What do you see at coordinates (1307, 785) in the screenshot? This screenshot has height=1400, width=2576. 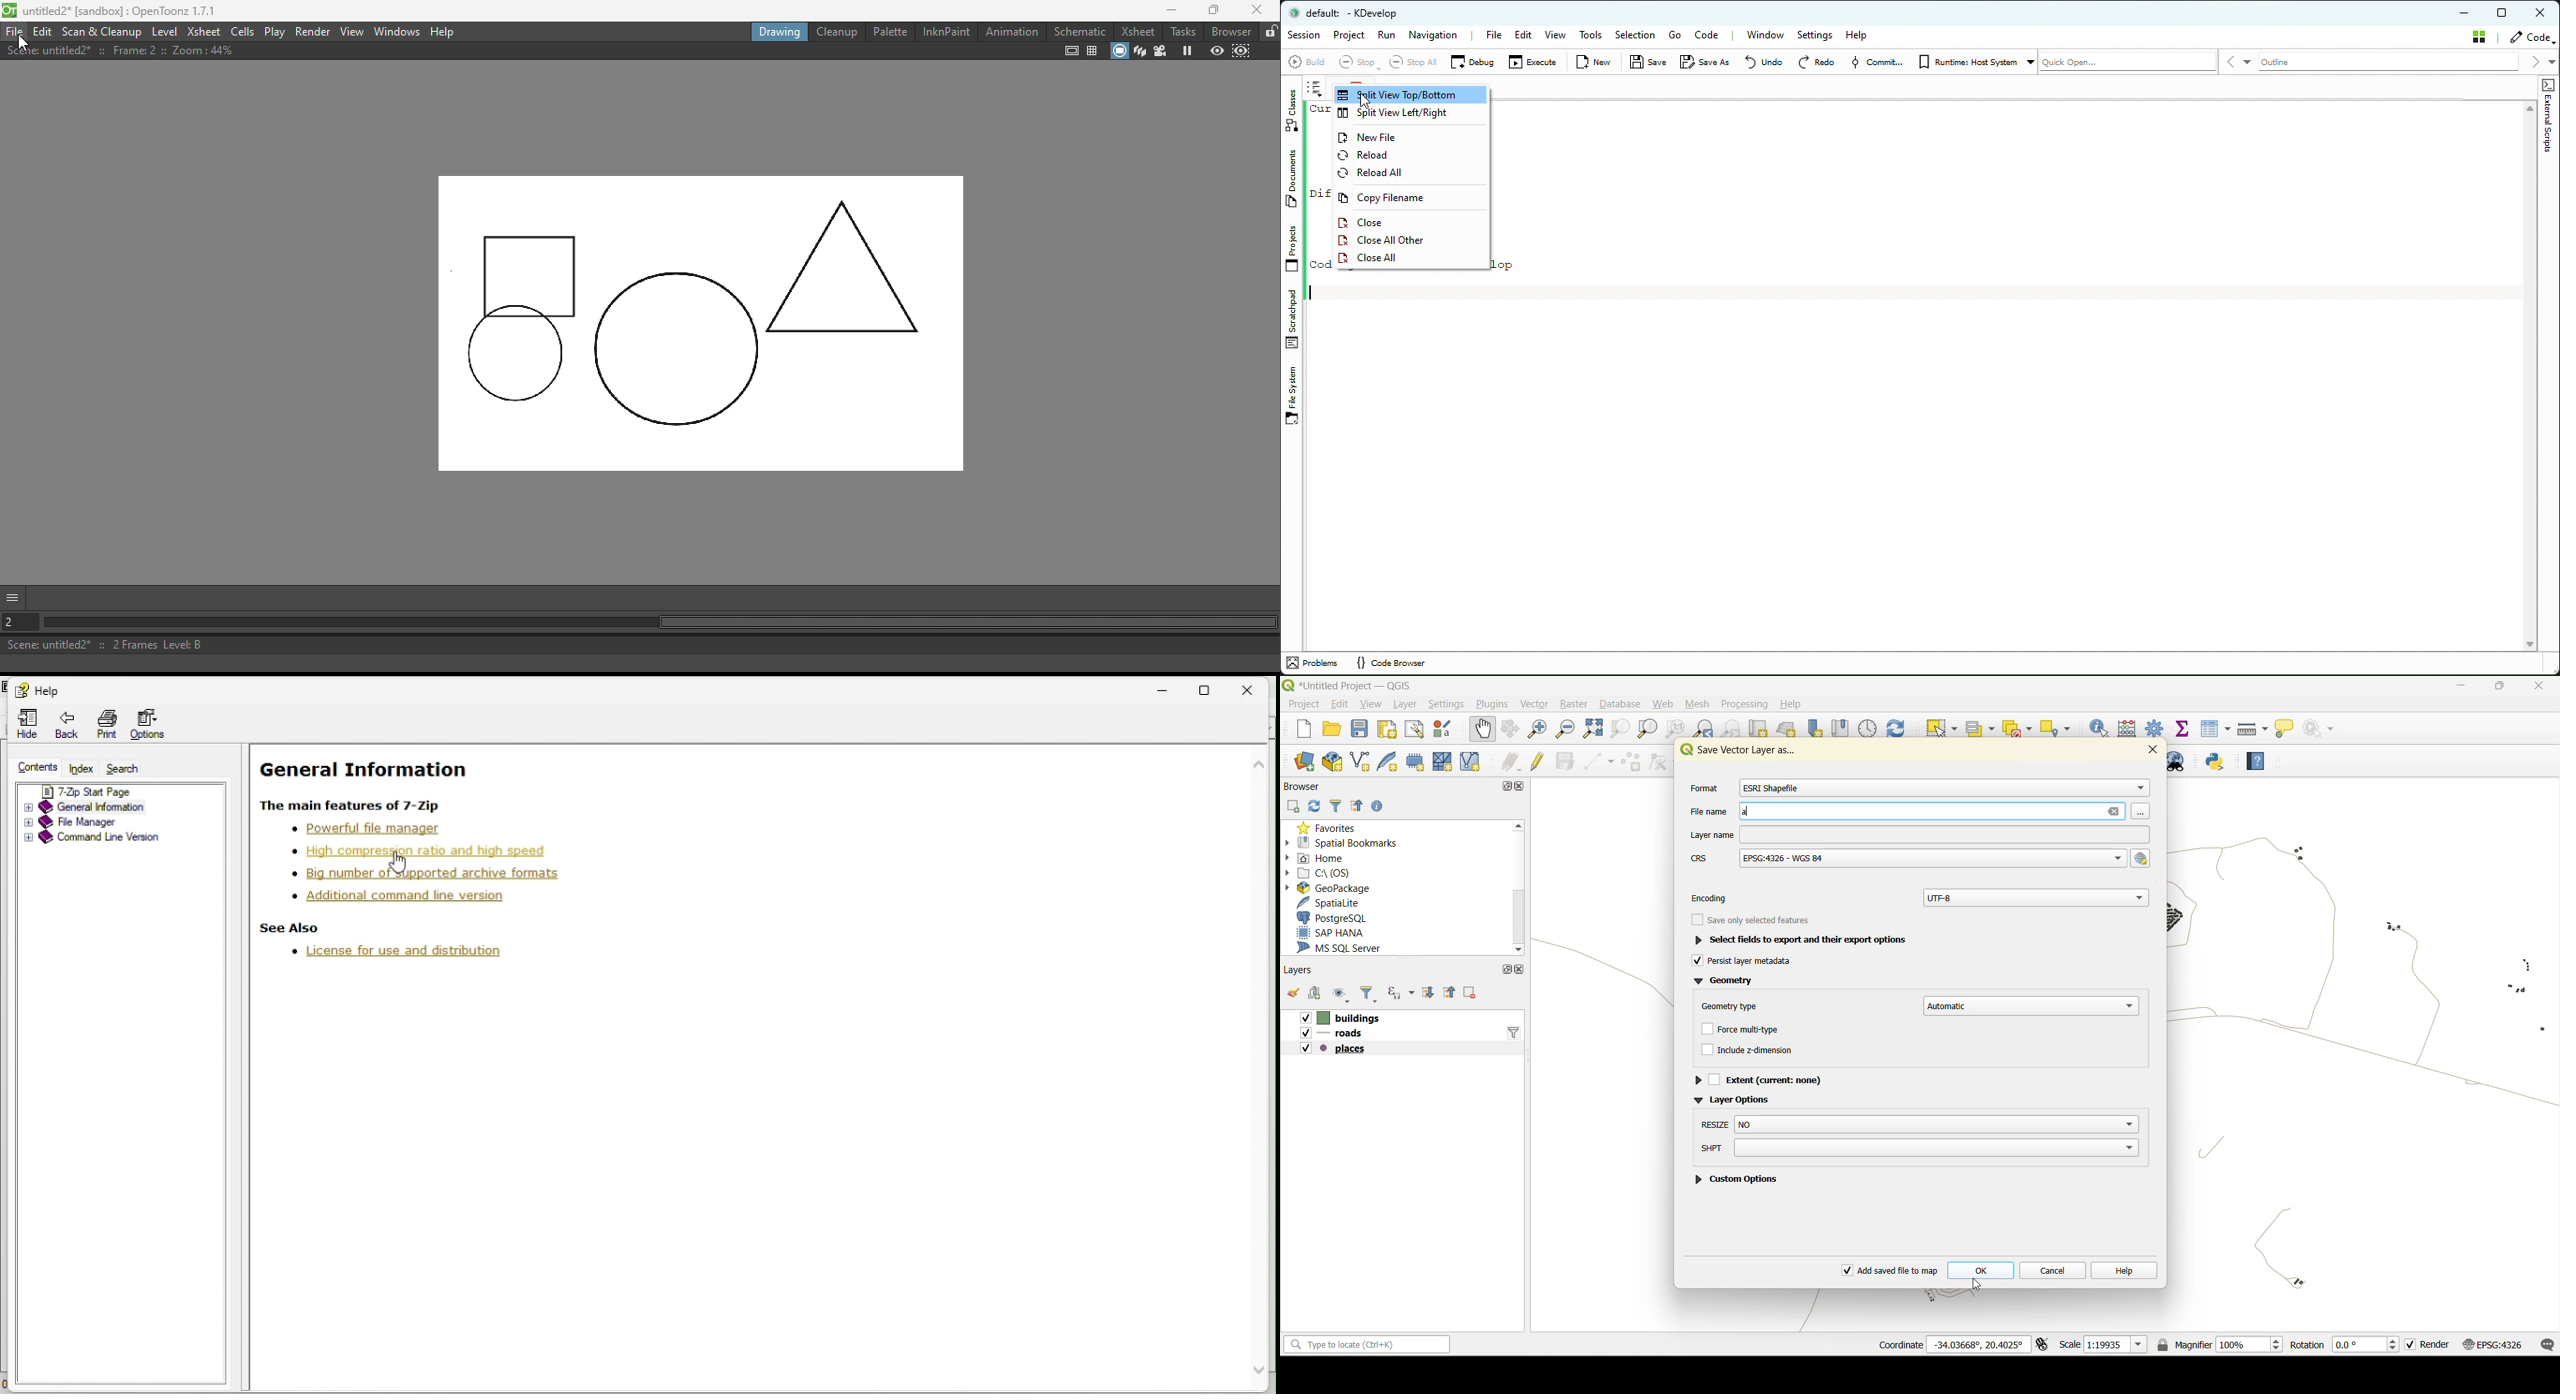 I see `browser` at bounding box center [1307, 785].